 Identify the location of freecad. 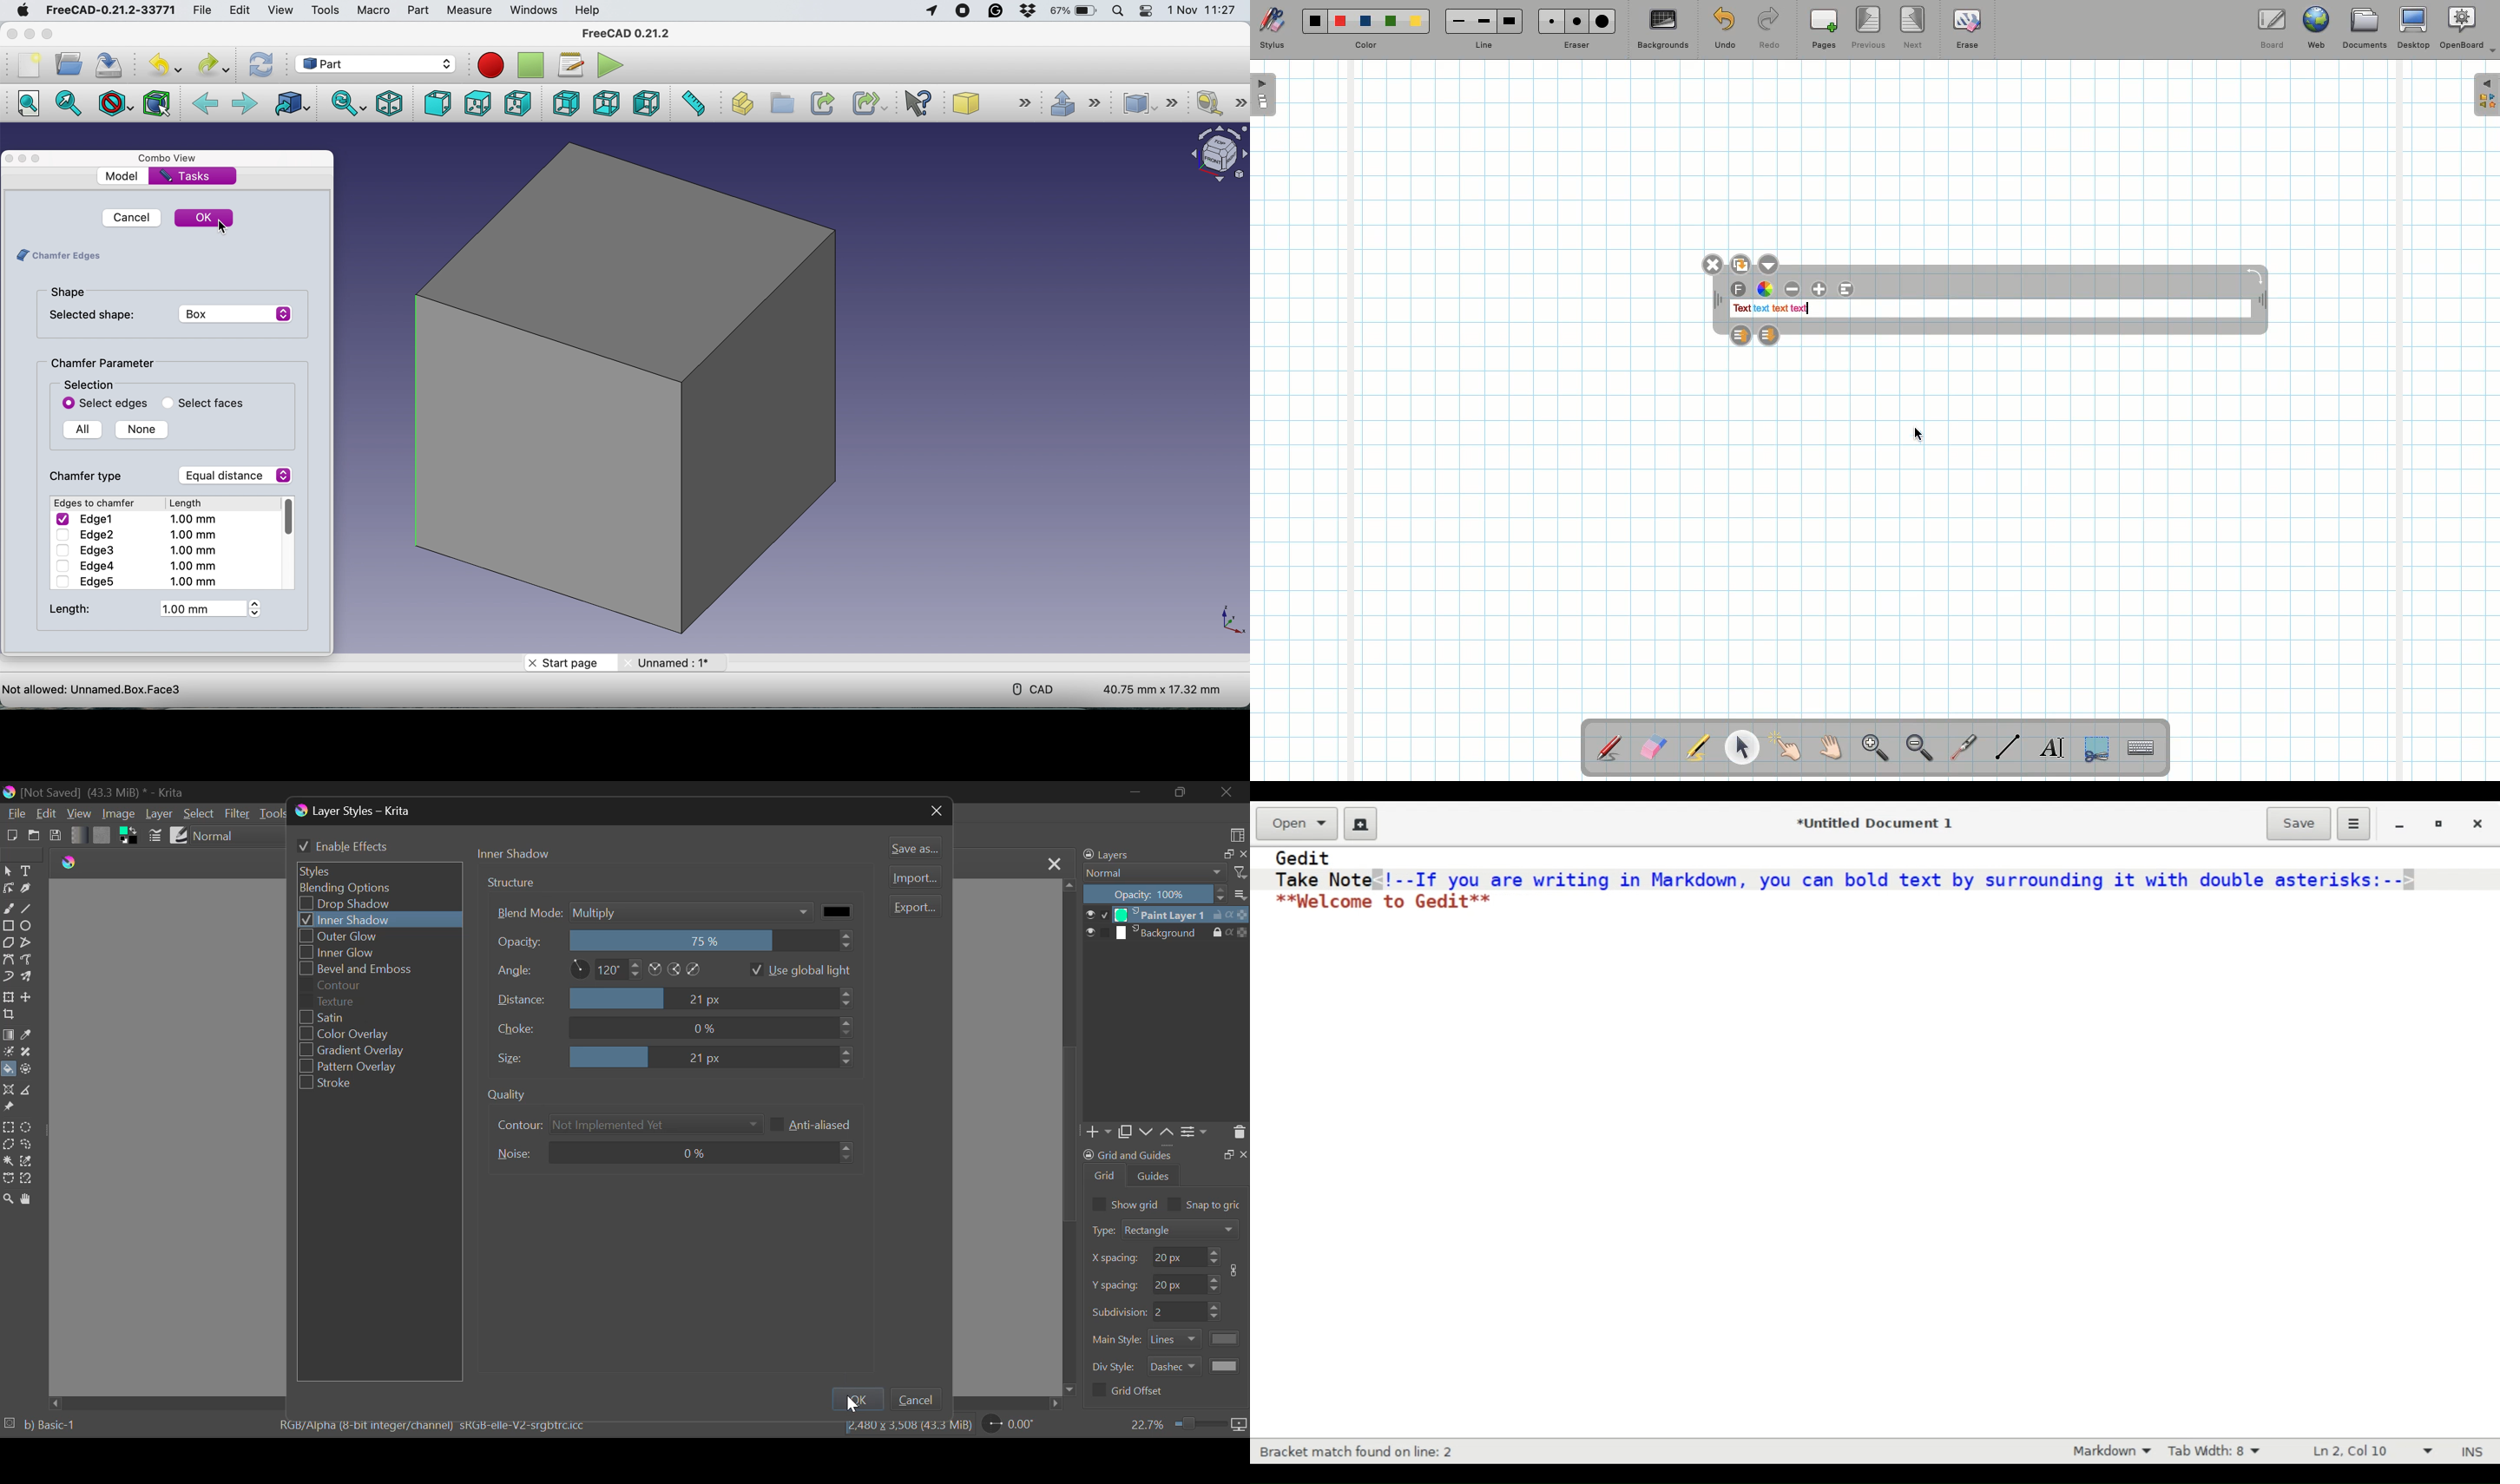
(633, 34).